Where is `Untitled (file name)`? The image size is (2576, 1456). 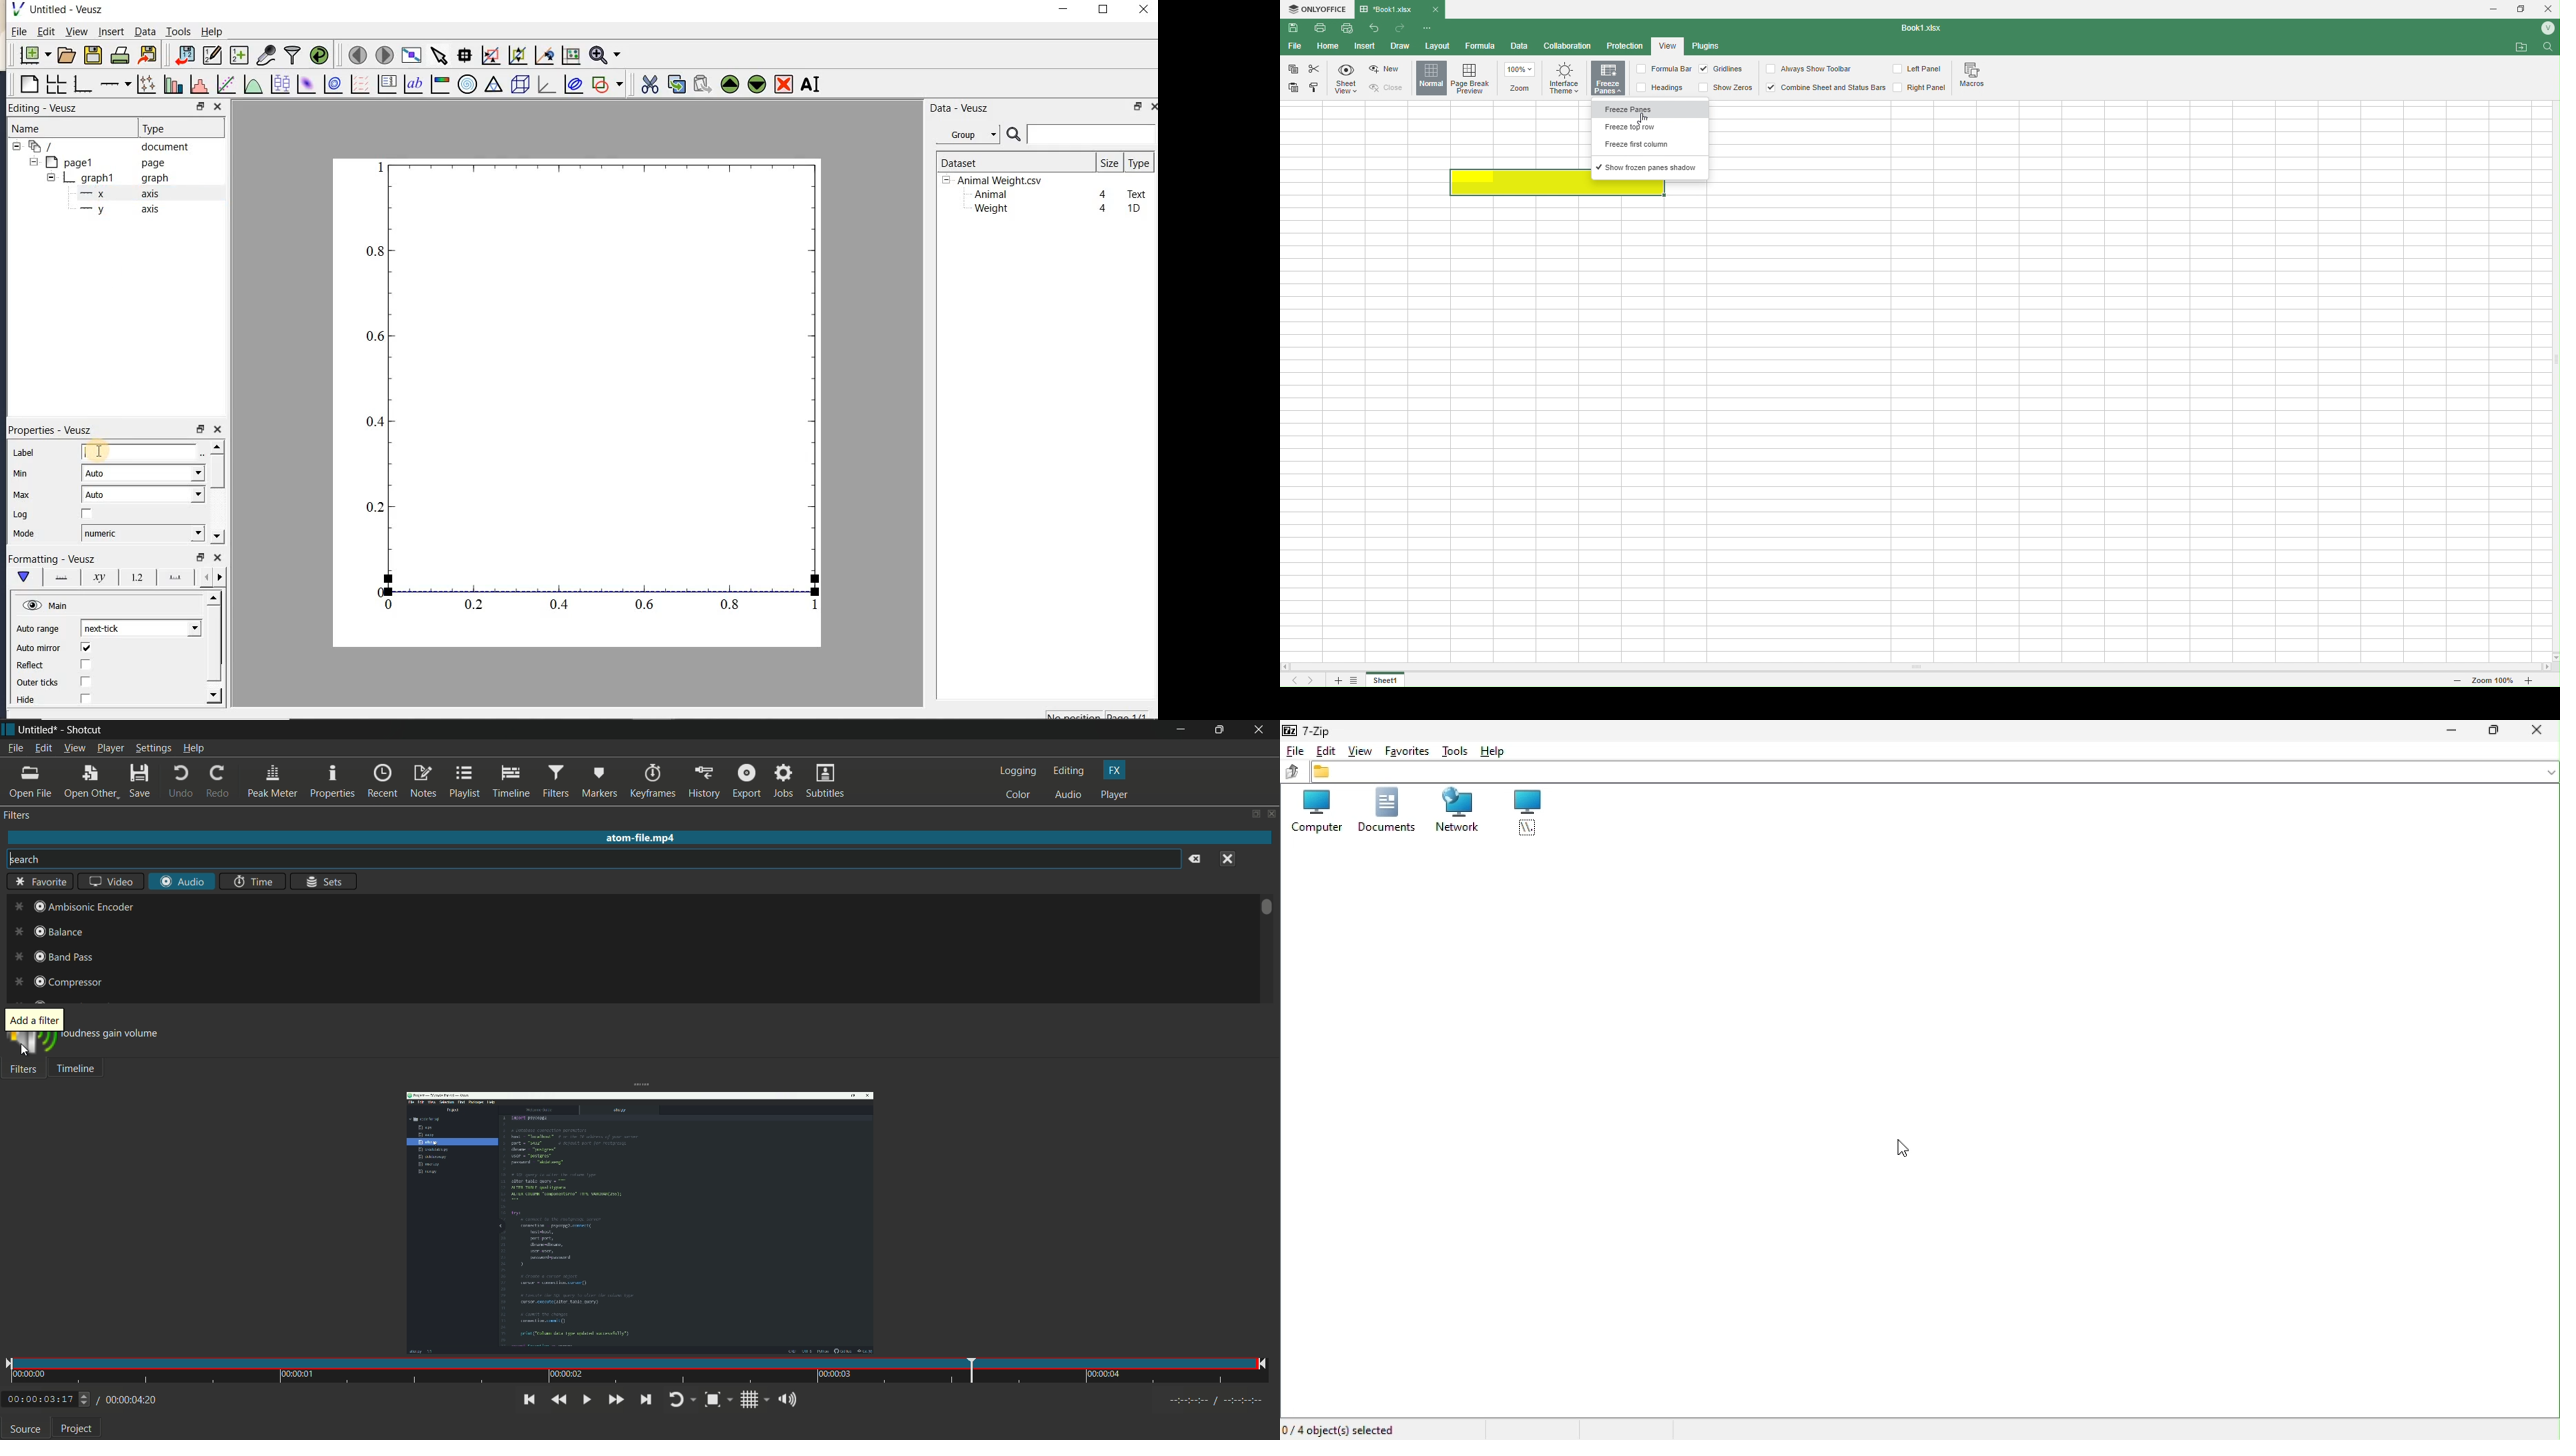 Untitled (file name) is located at coordinates (39, 730).